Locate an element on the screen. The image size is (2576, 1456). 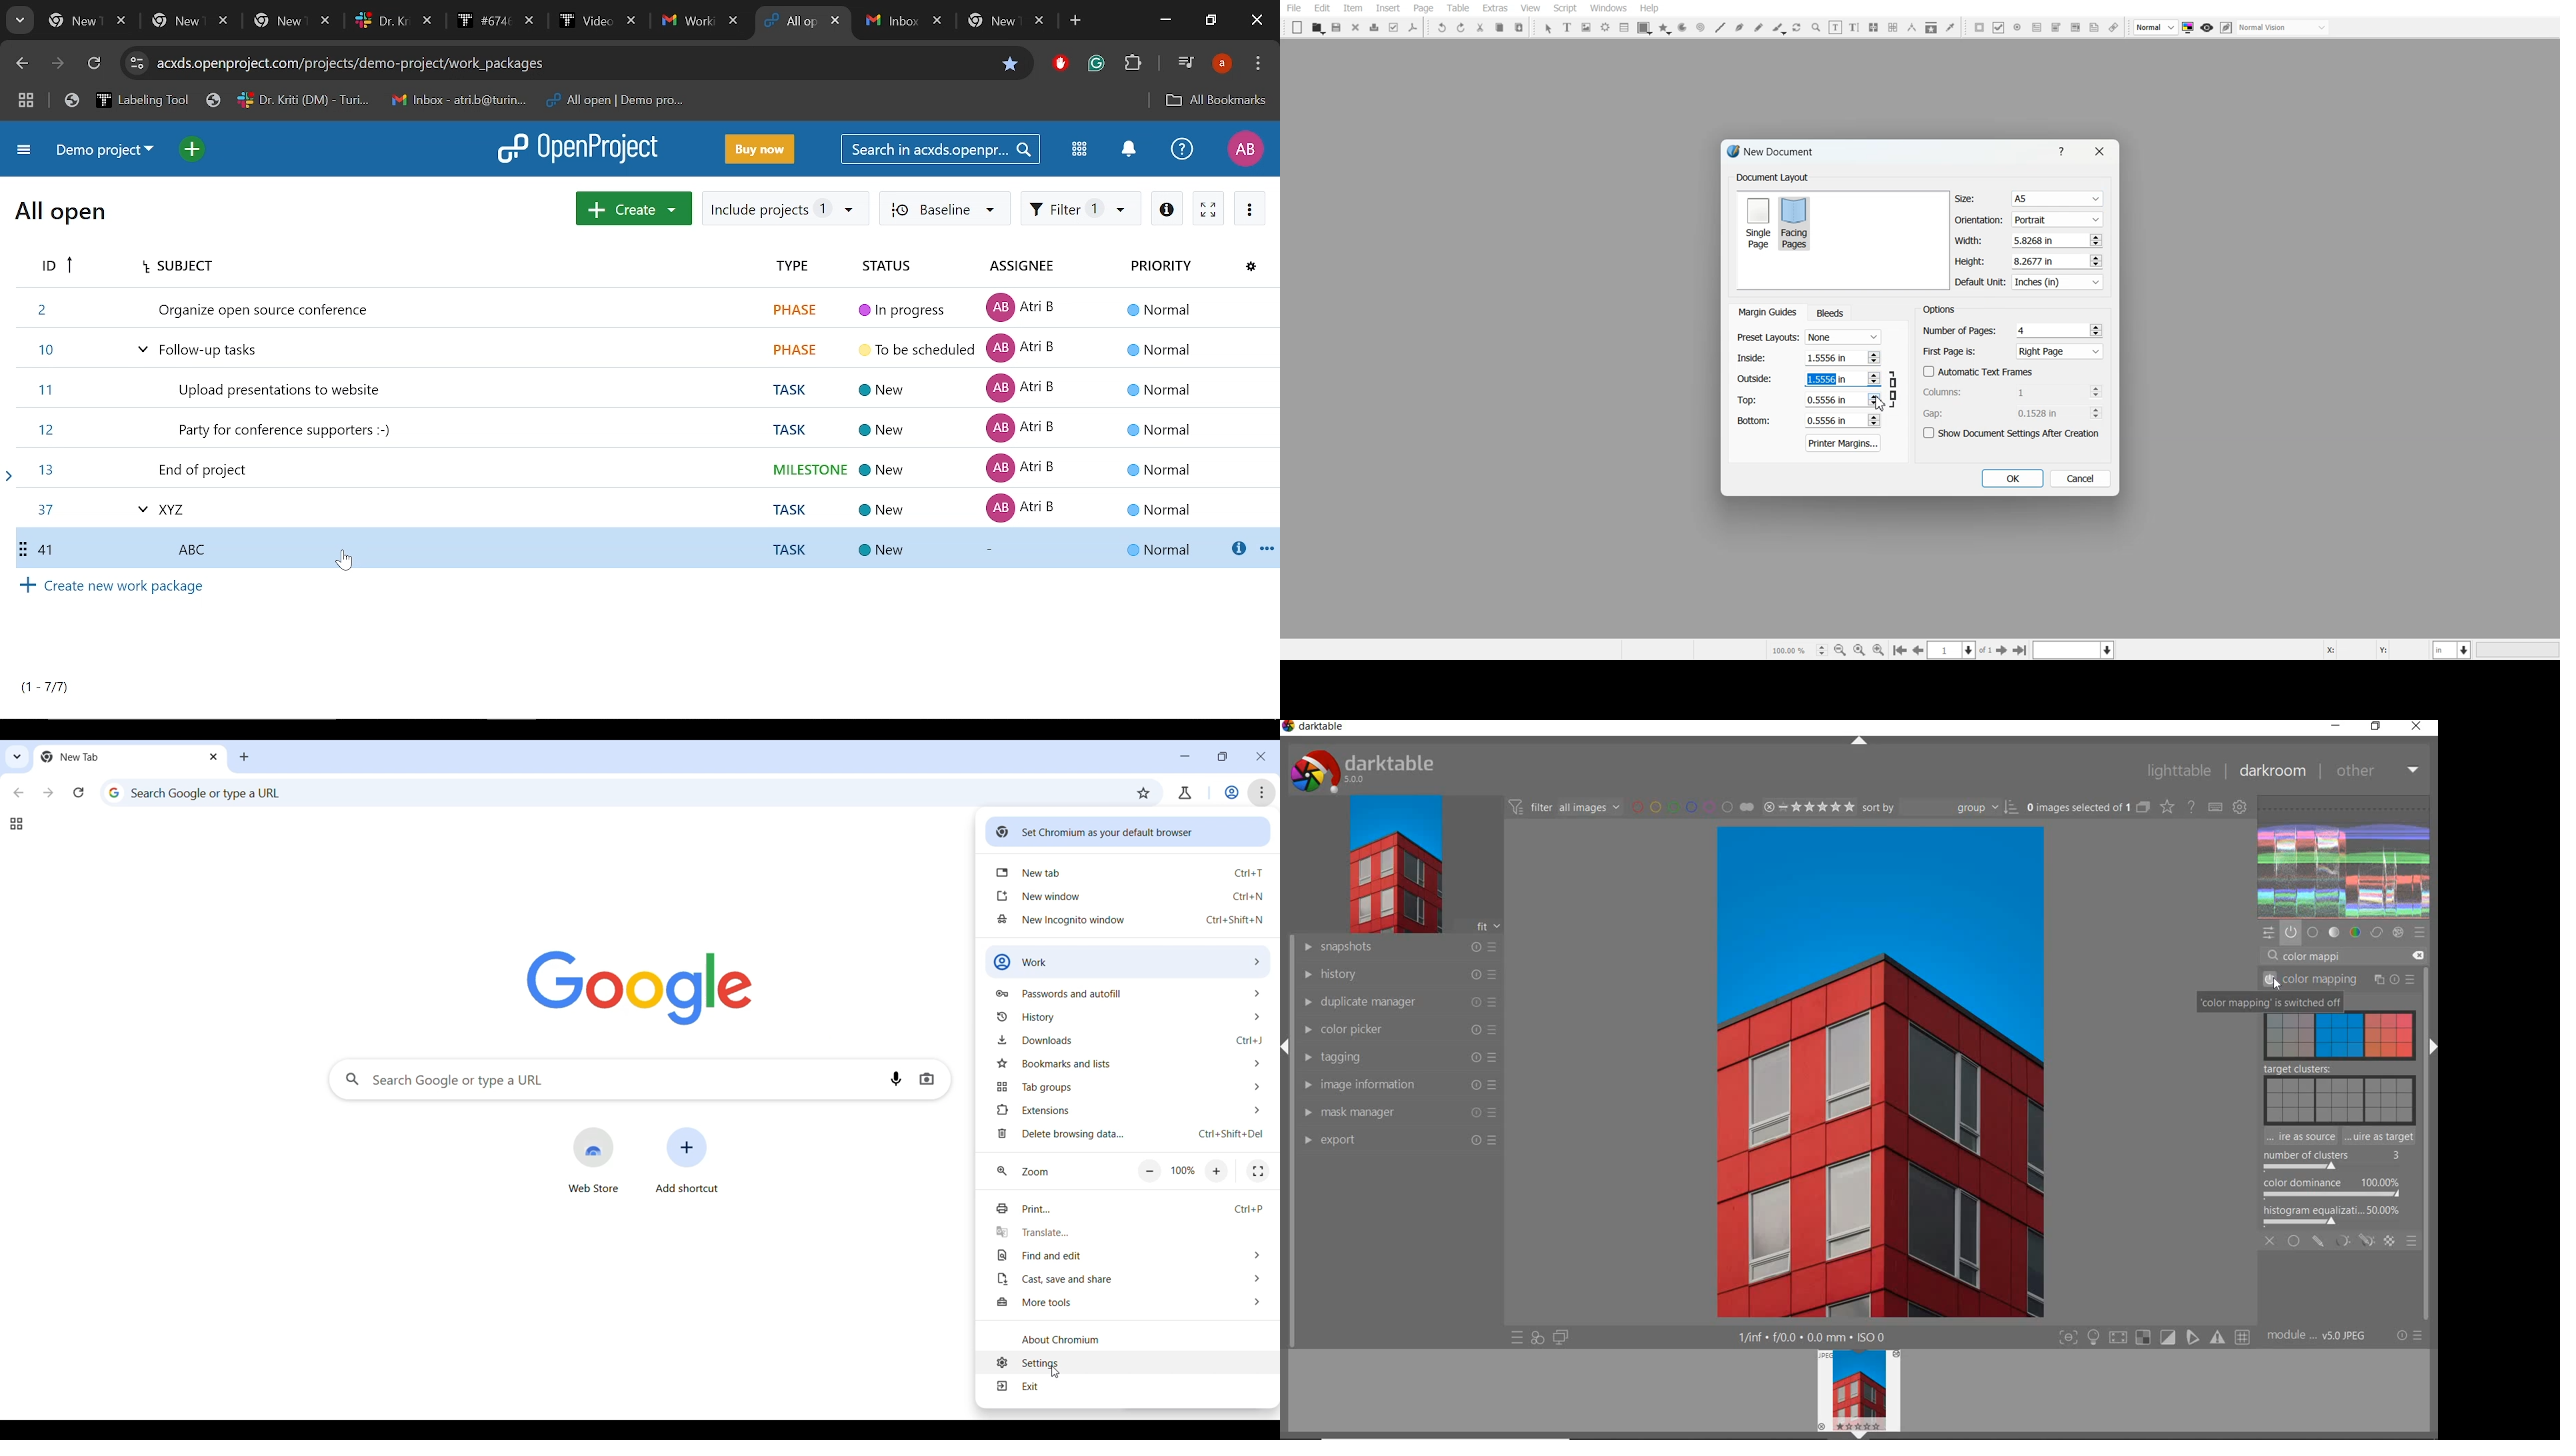
Cursor is located at coordinates (1881, 403).